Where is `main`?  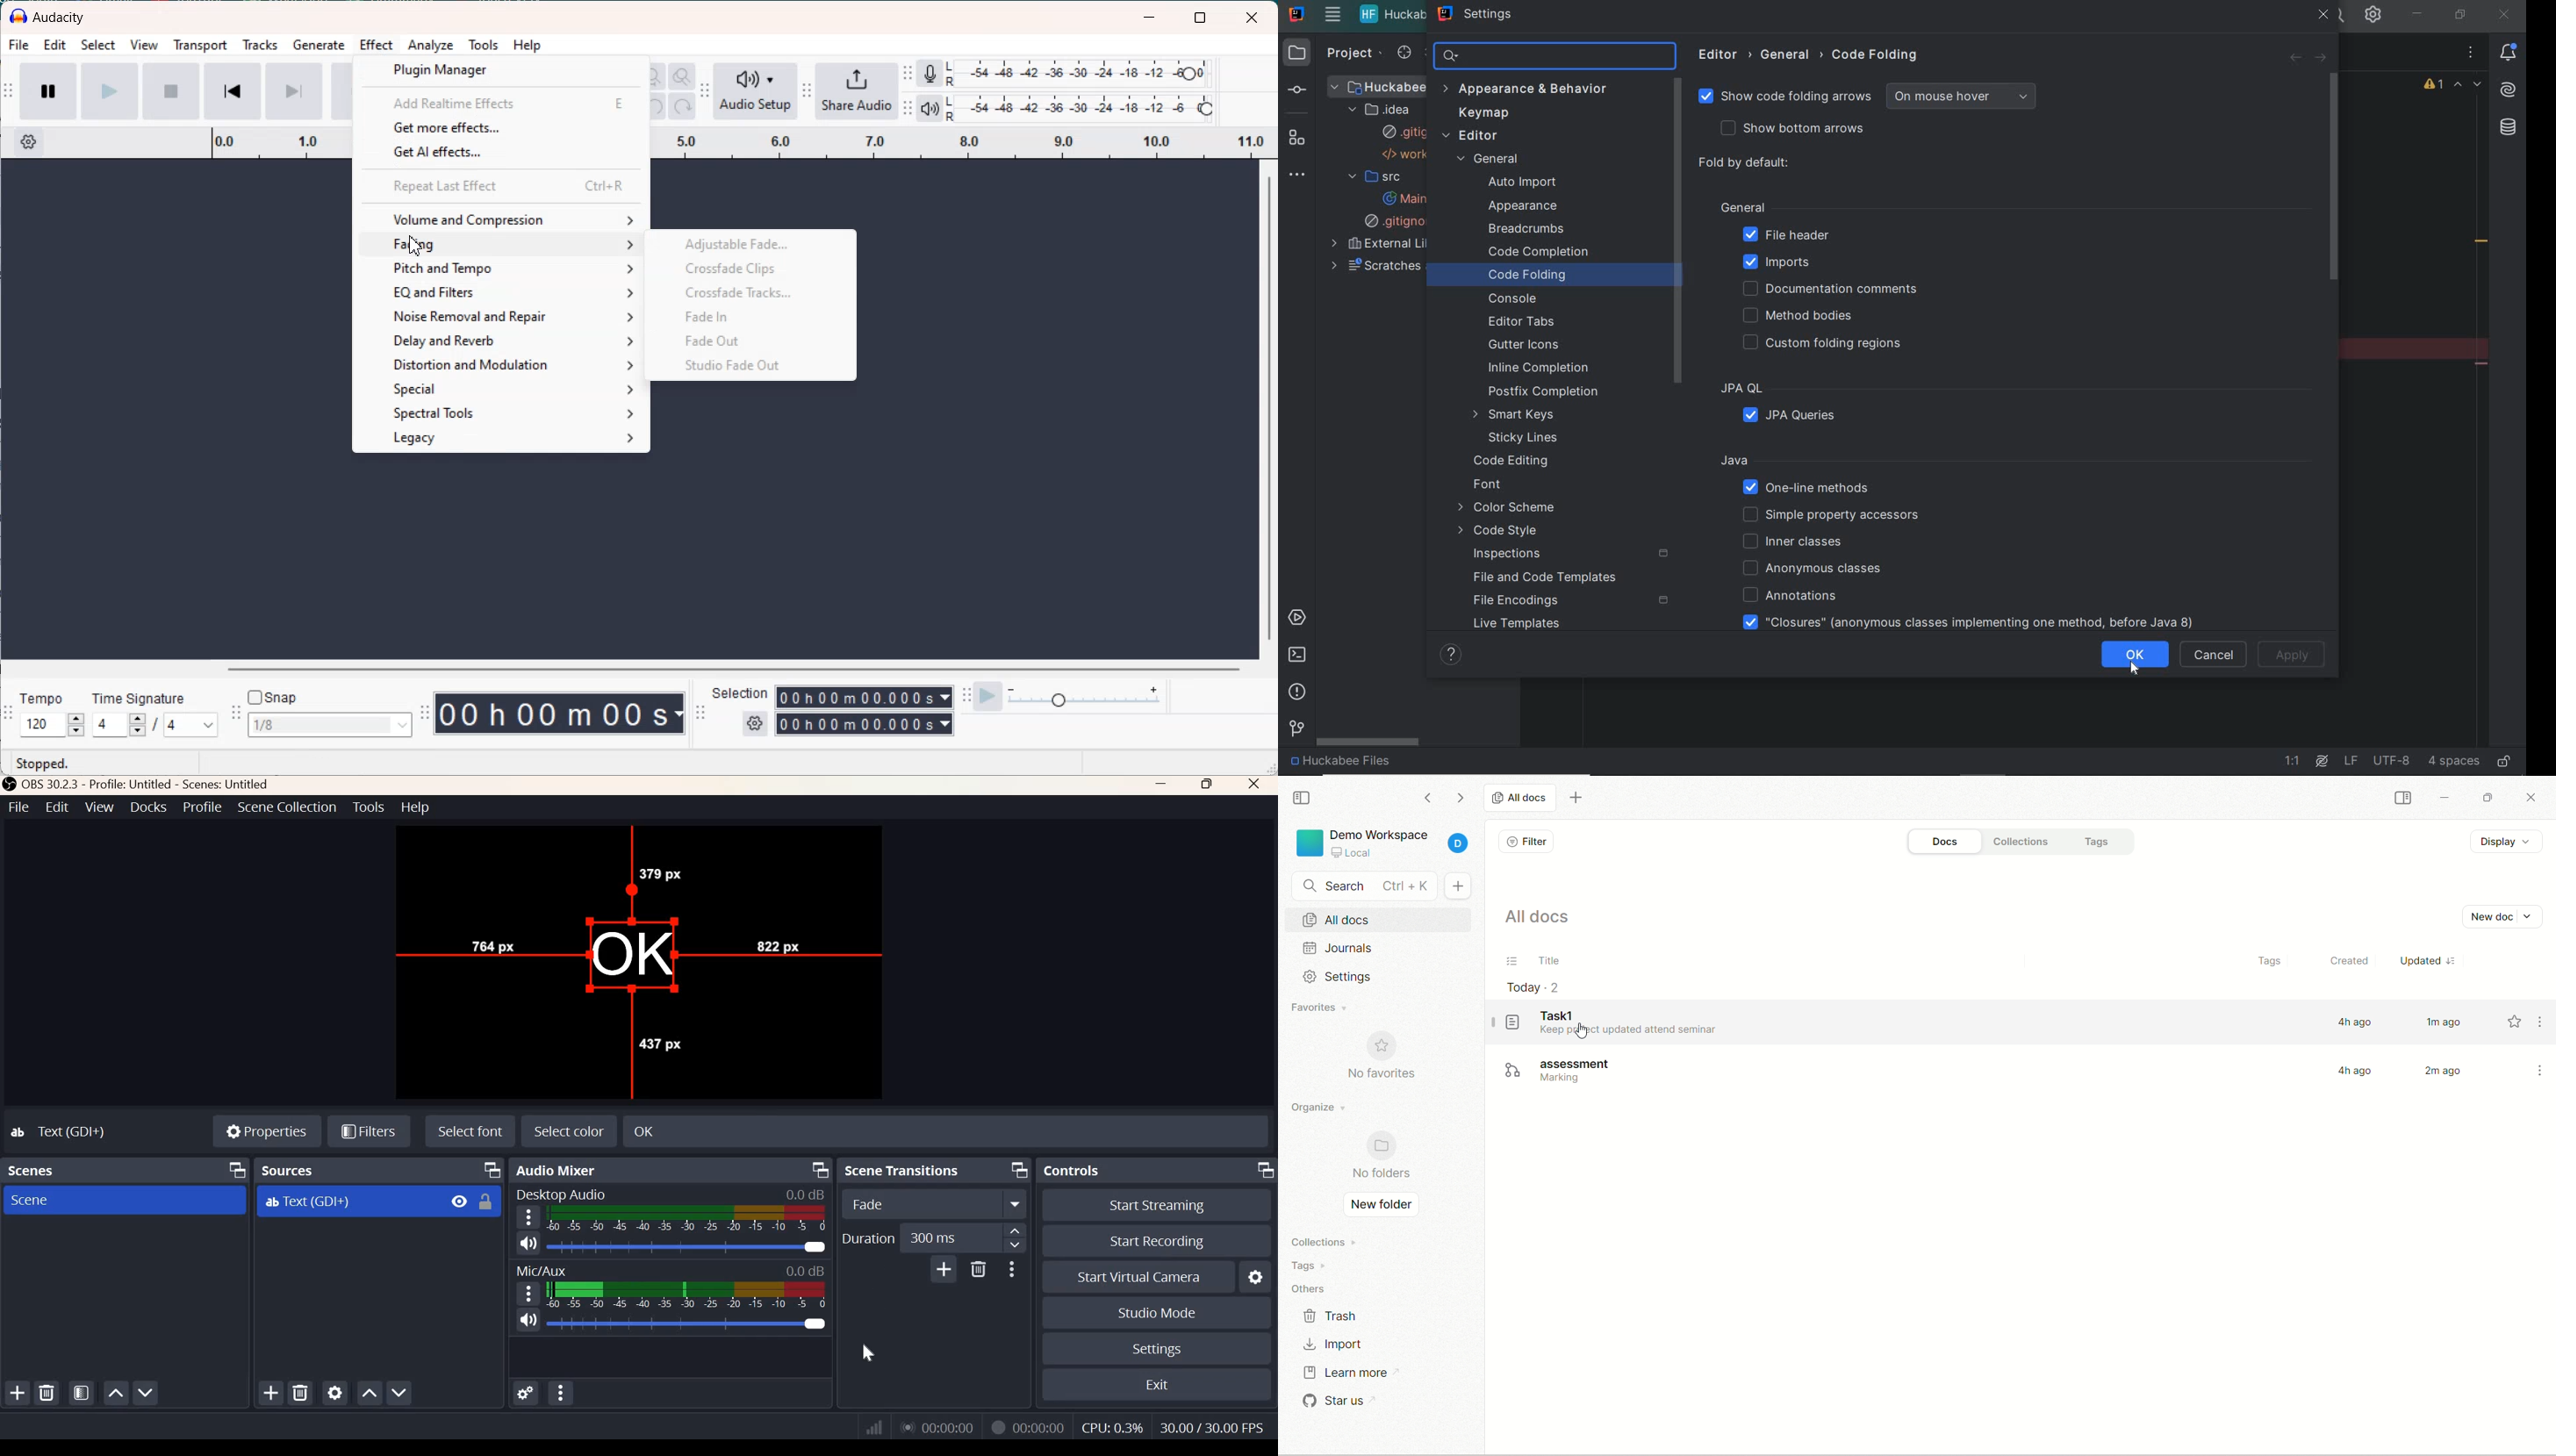 main is located at coordinates (1413, 197).